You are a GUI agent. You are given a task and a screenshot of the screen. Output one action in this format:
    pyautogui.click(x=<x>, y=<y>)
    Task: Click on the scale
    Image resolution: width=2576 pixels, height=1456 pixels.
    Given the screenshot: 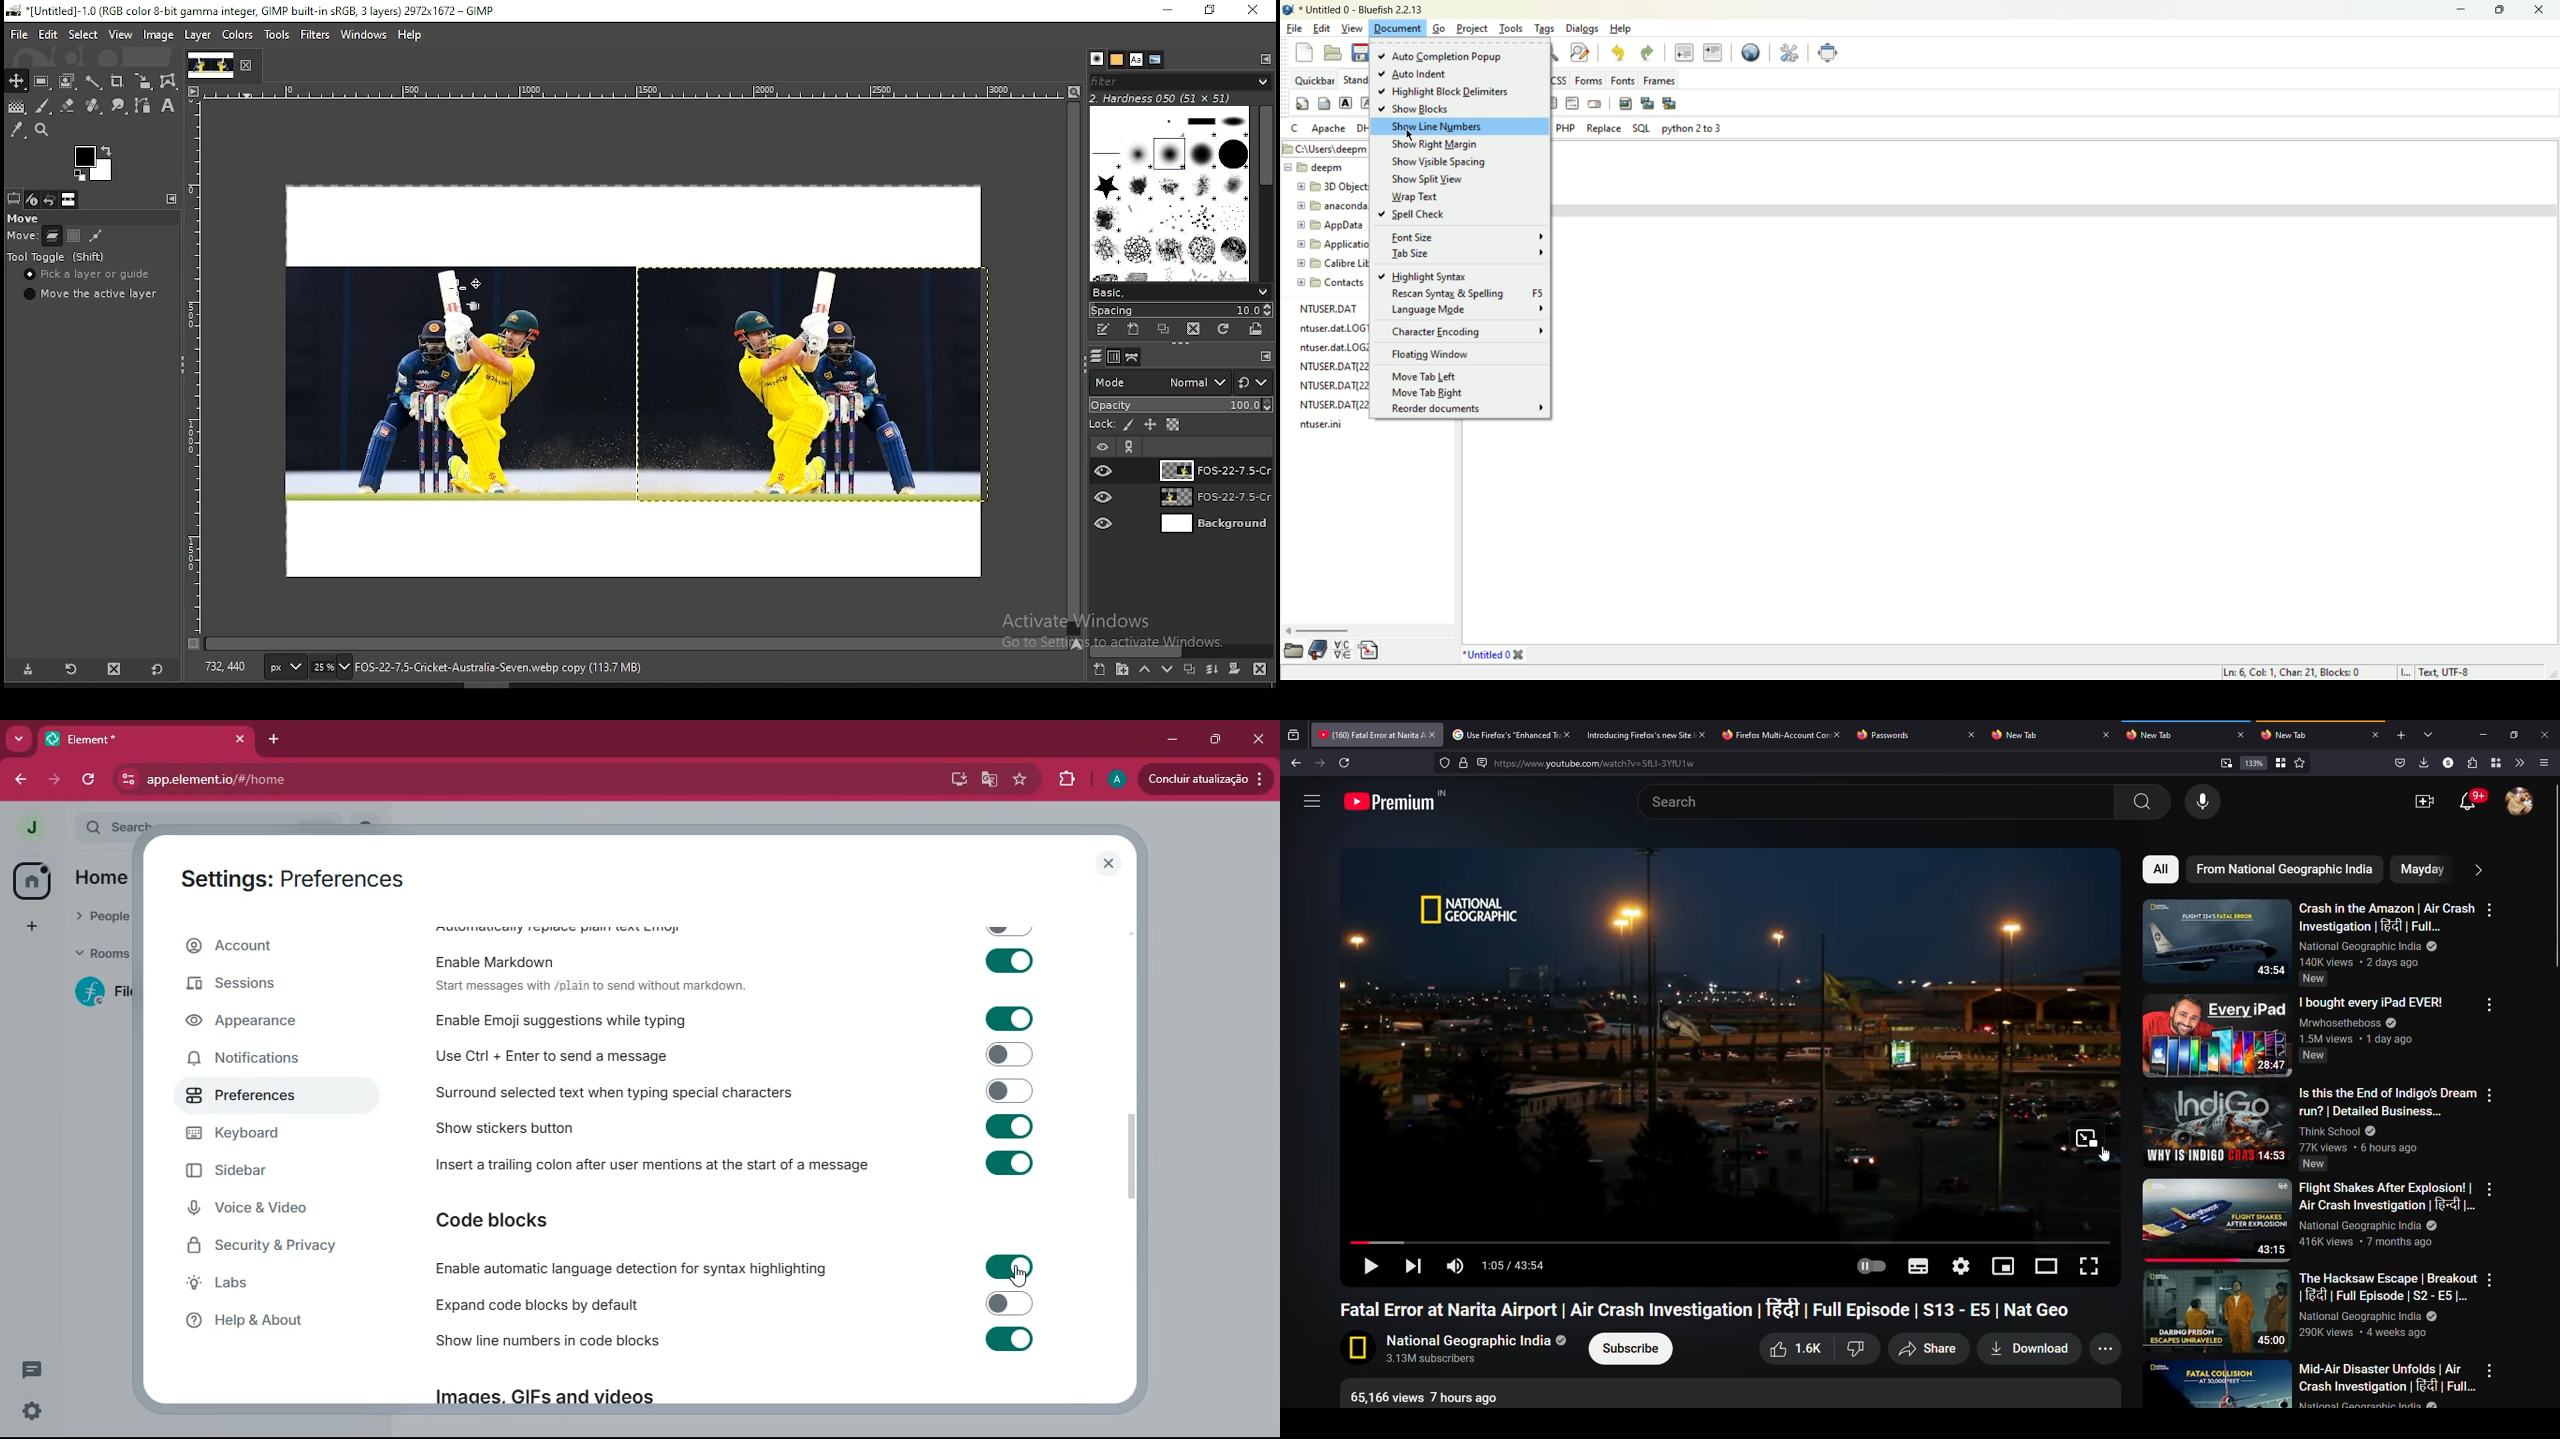 What is the action you would take?
    pyautogui.click(x=624, y=91)
    